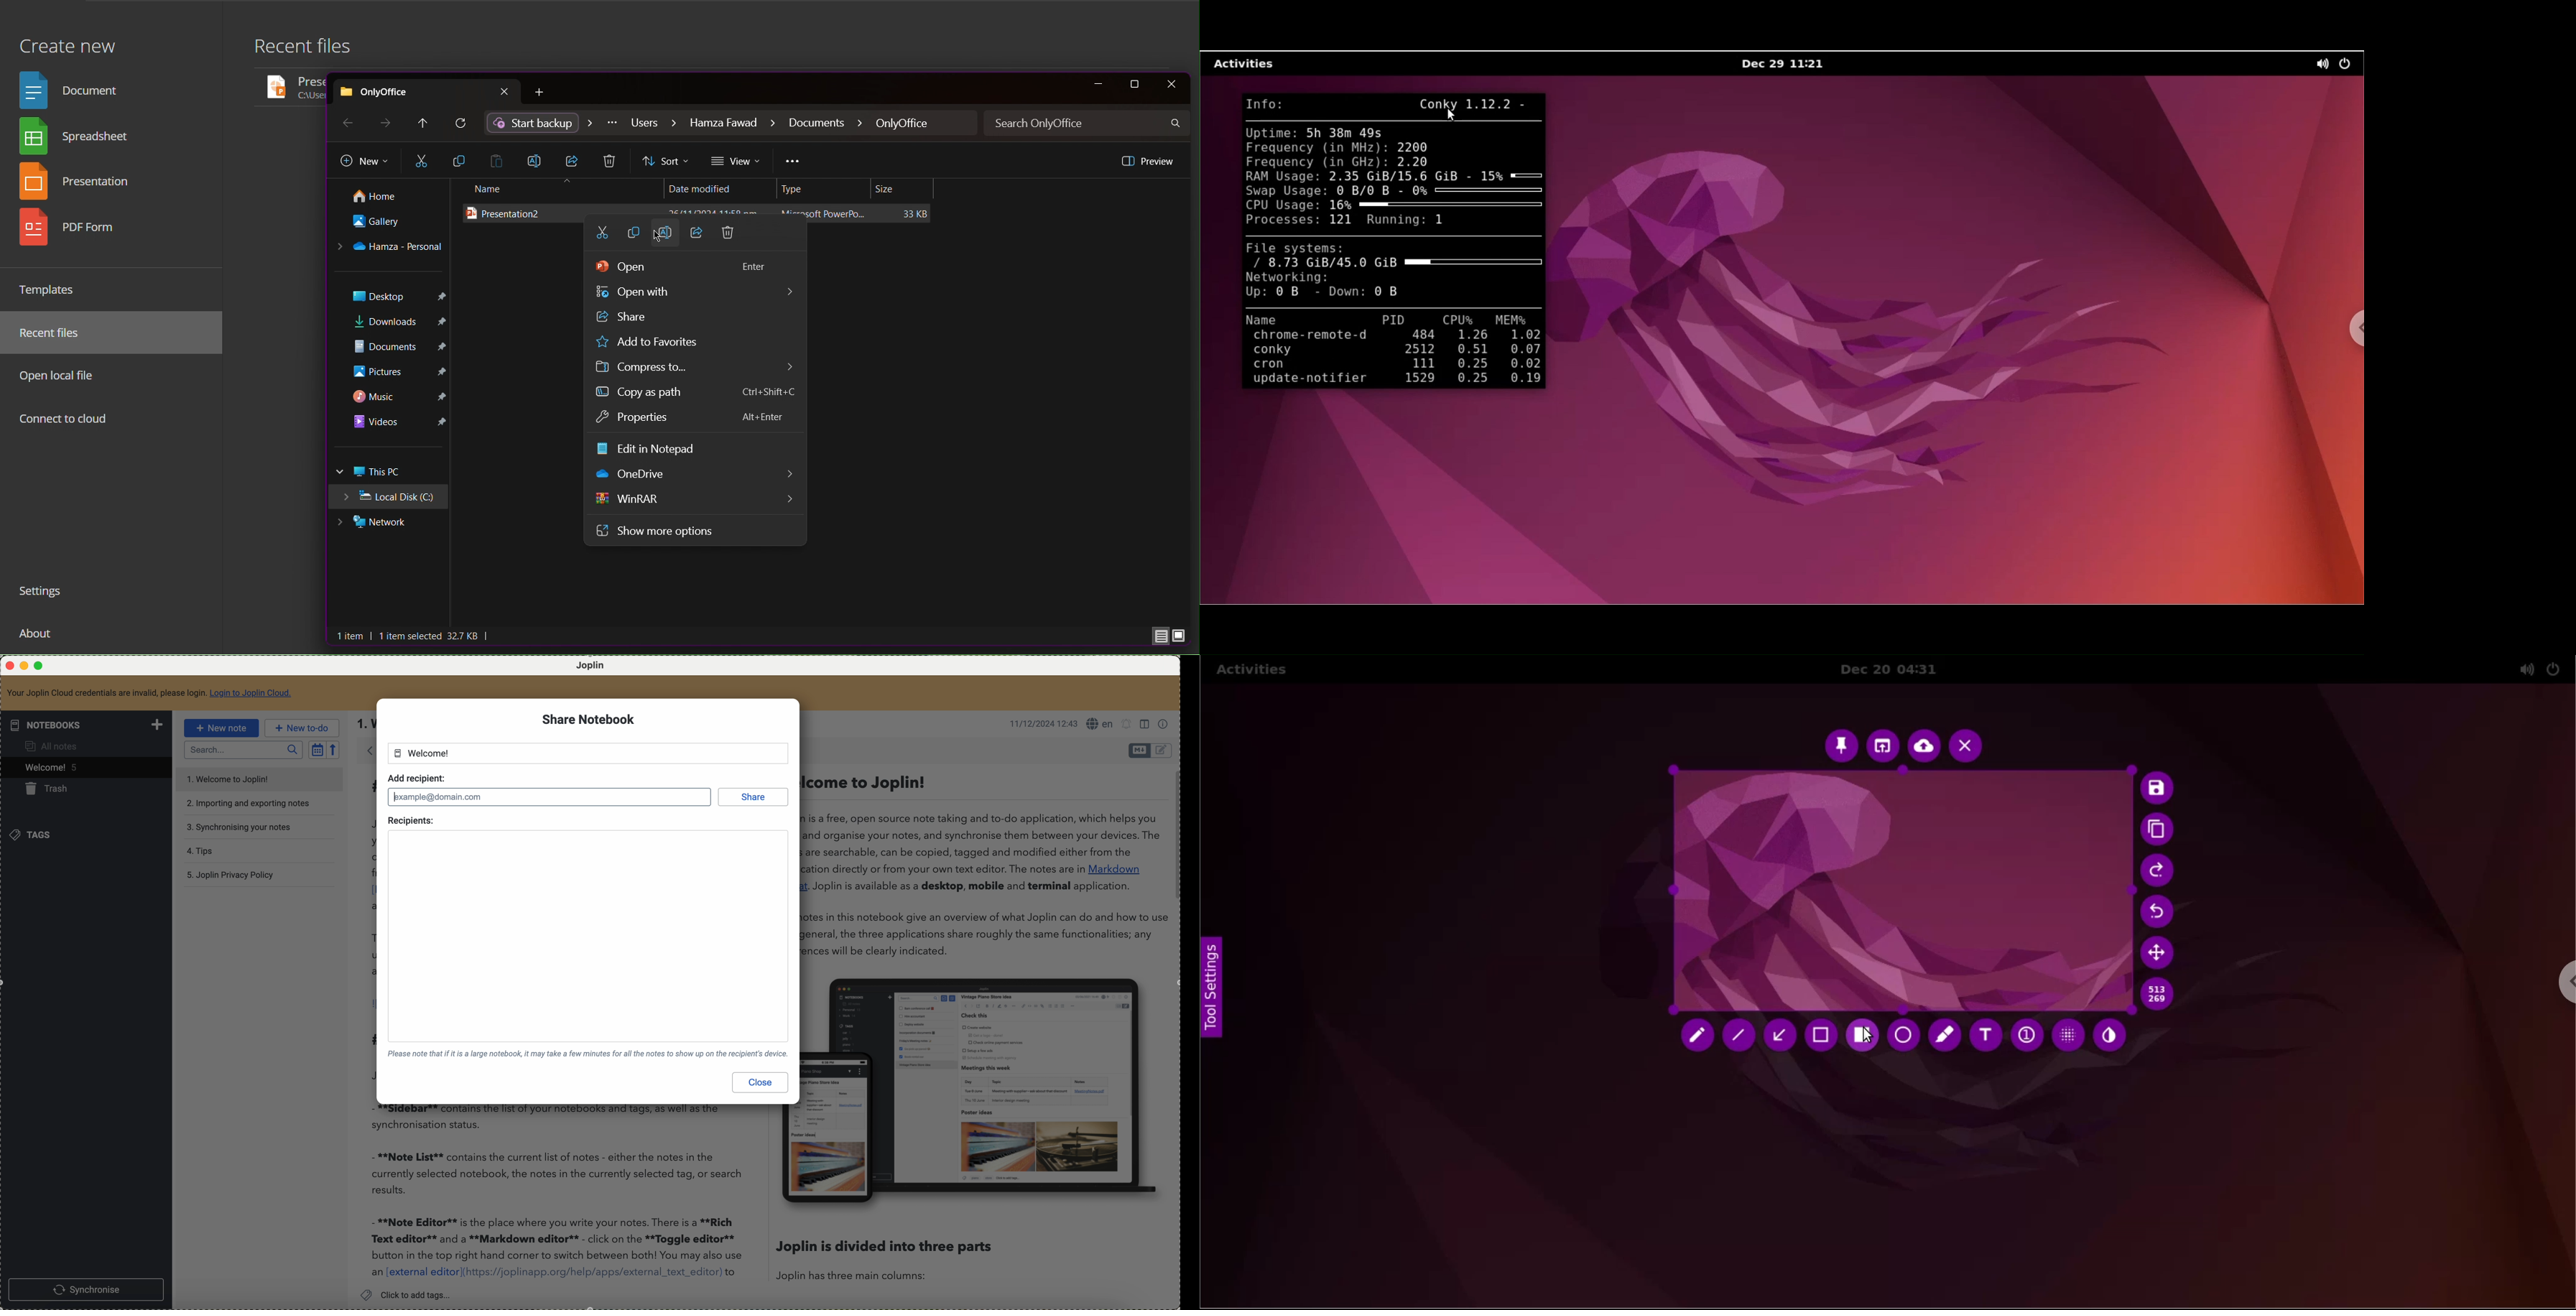  Describe the element at coordinates (602, 238) in the screenshot. I see `Cut` at that location.